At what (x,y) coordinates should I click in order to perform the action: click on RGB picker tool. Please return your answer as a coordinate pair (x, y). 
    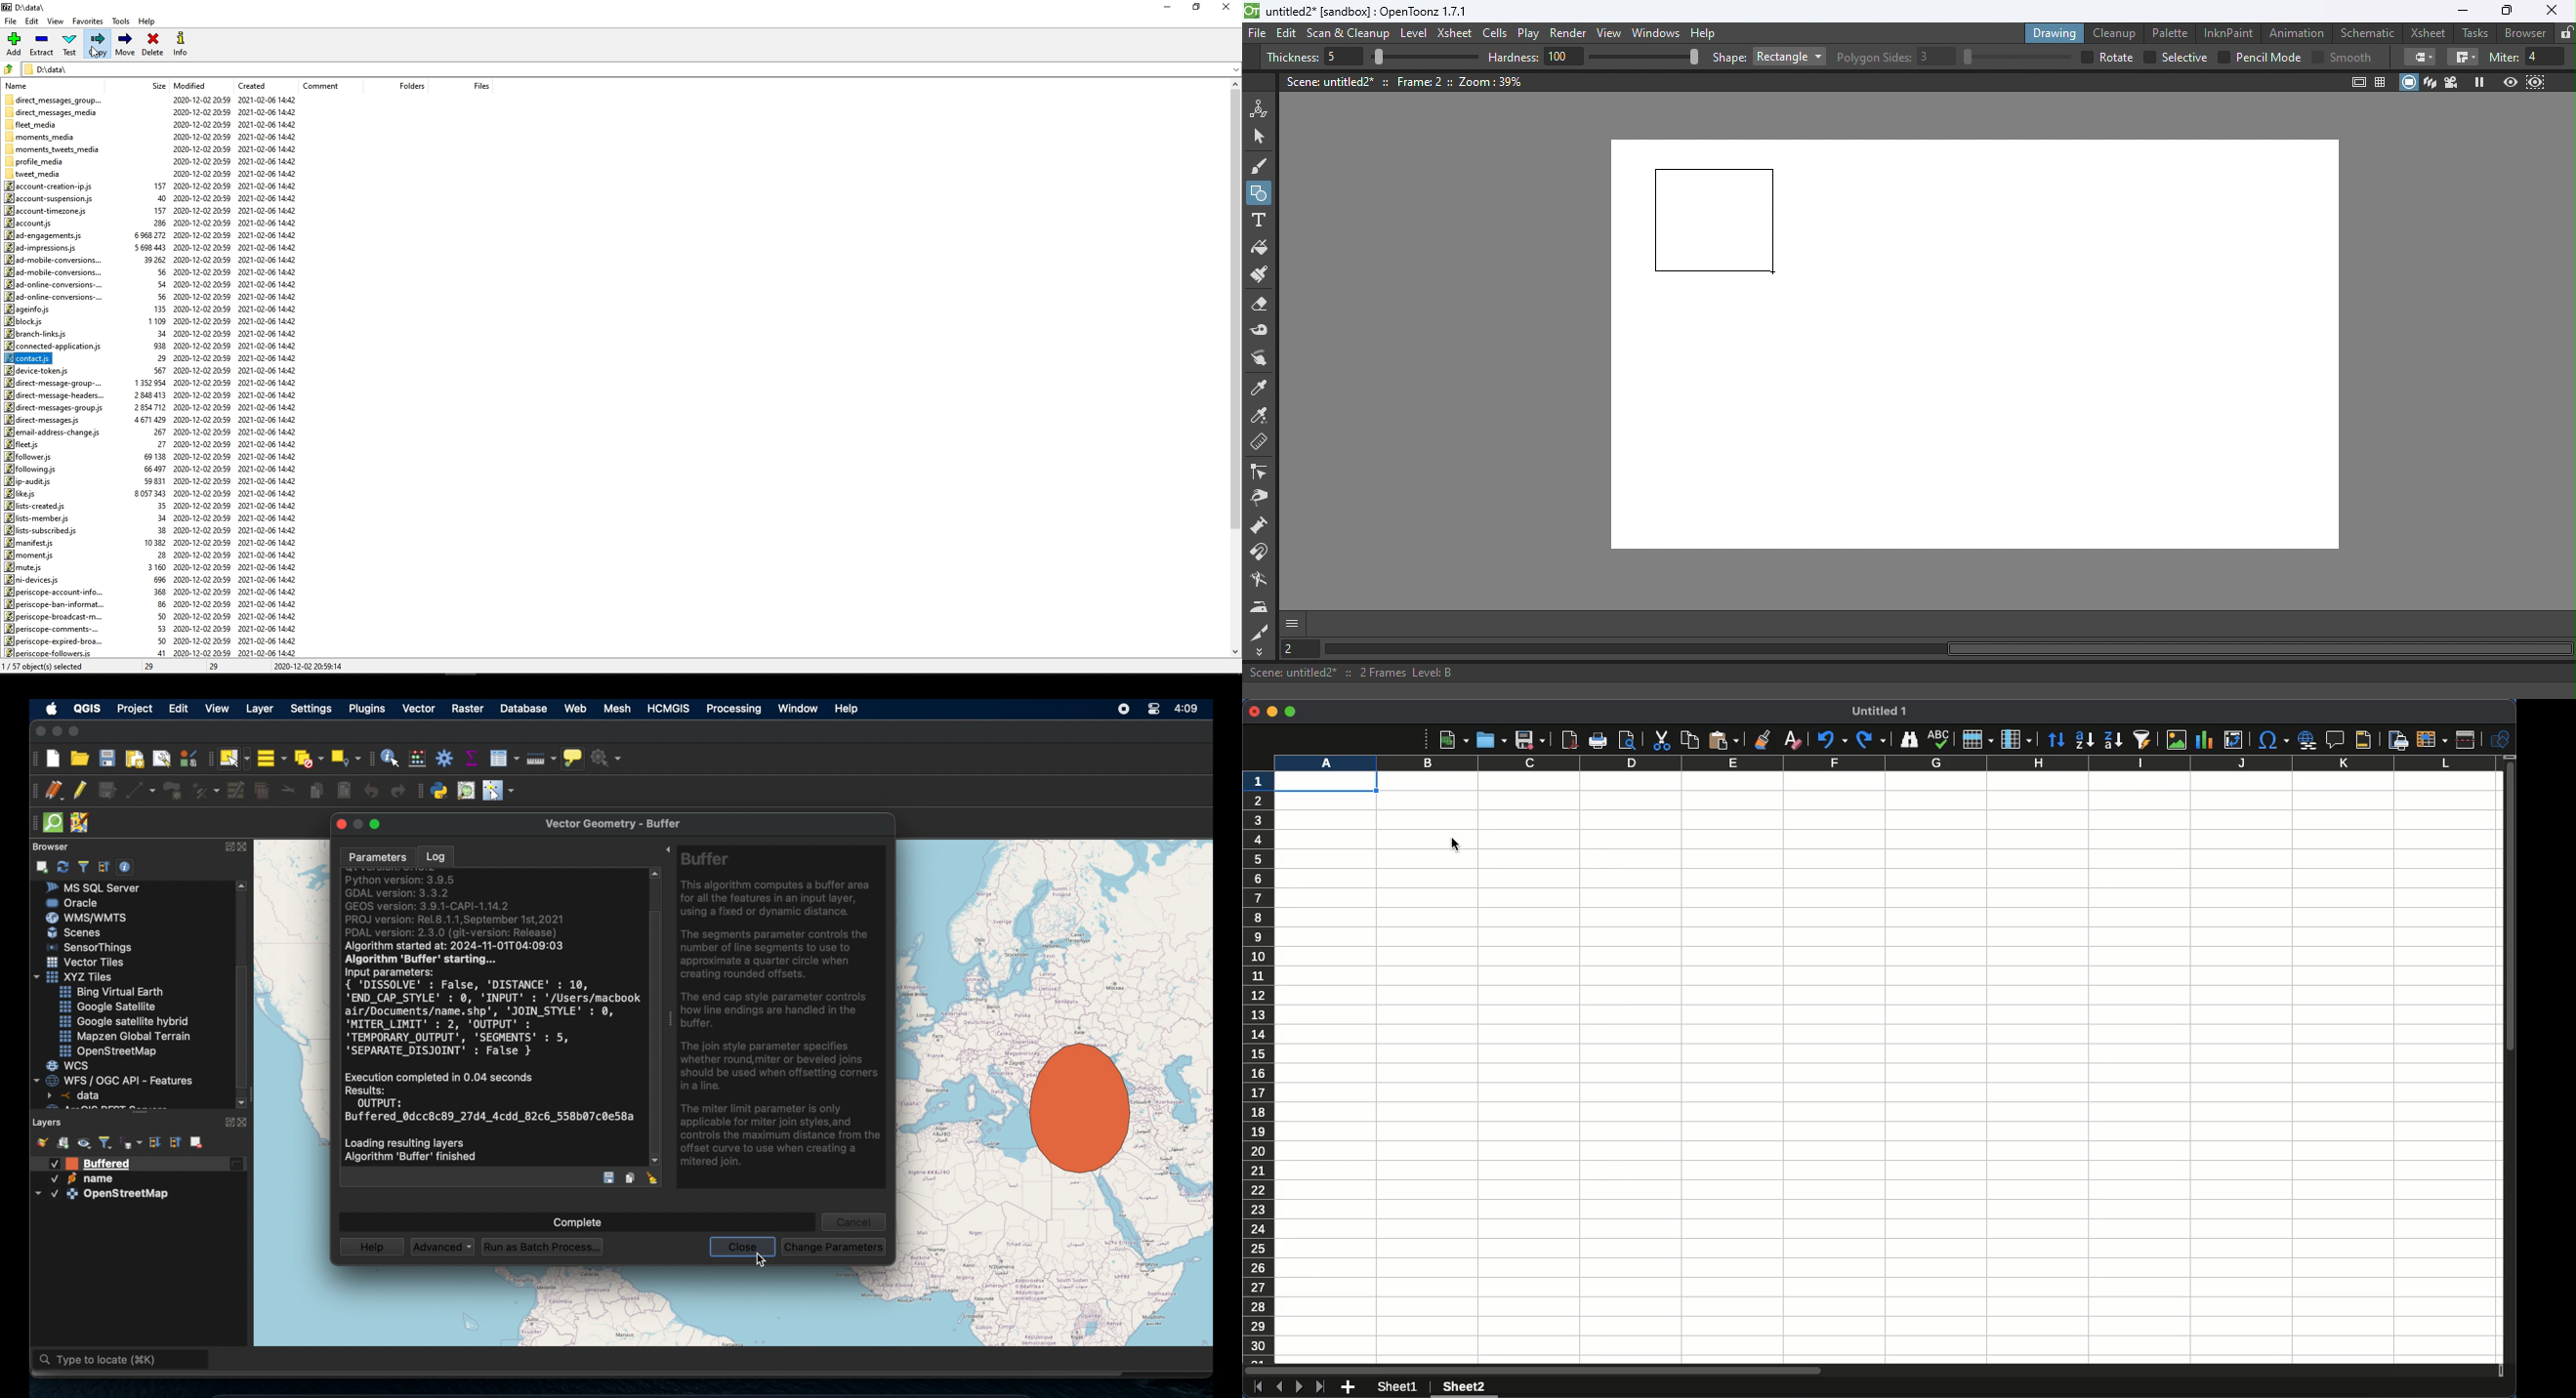
    Looking at the image, I should click on (1263, 417).